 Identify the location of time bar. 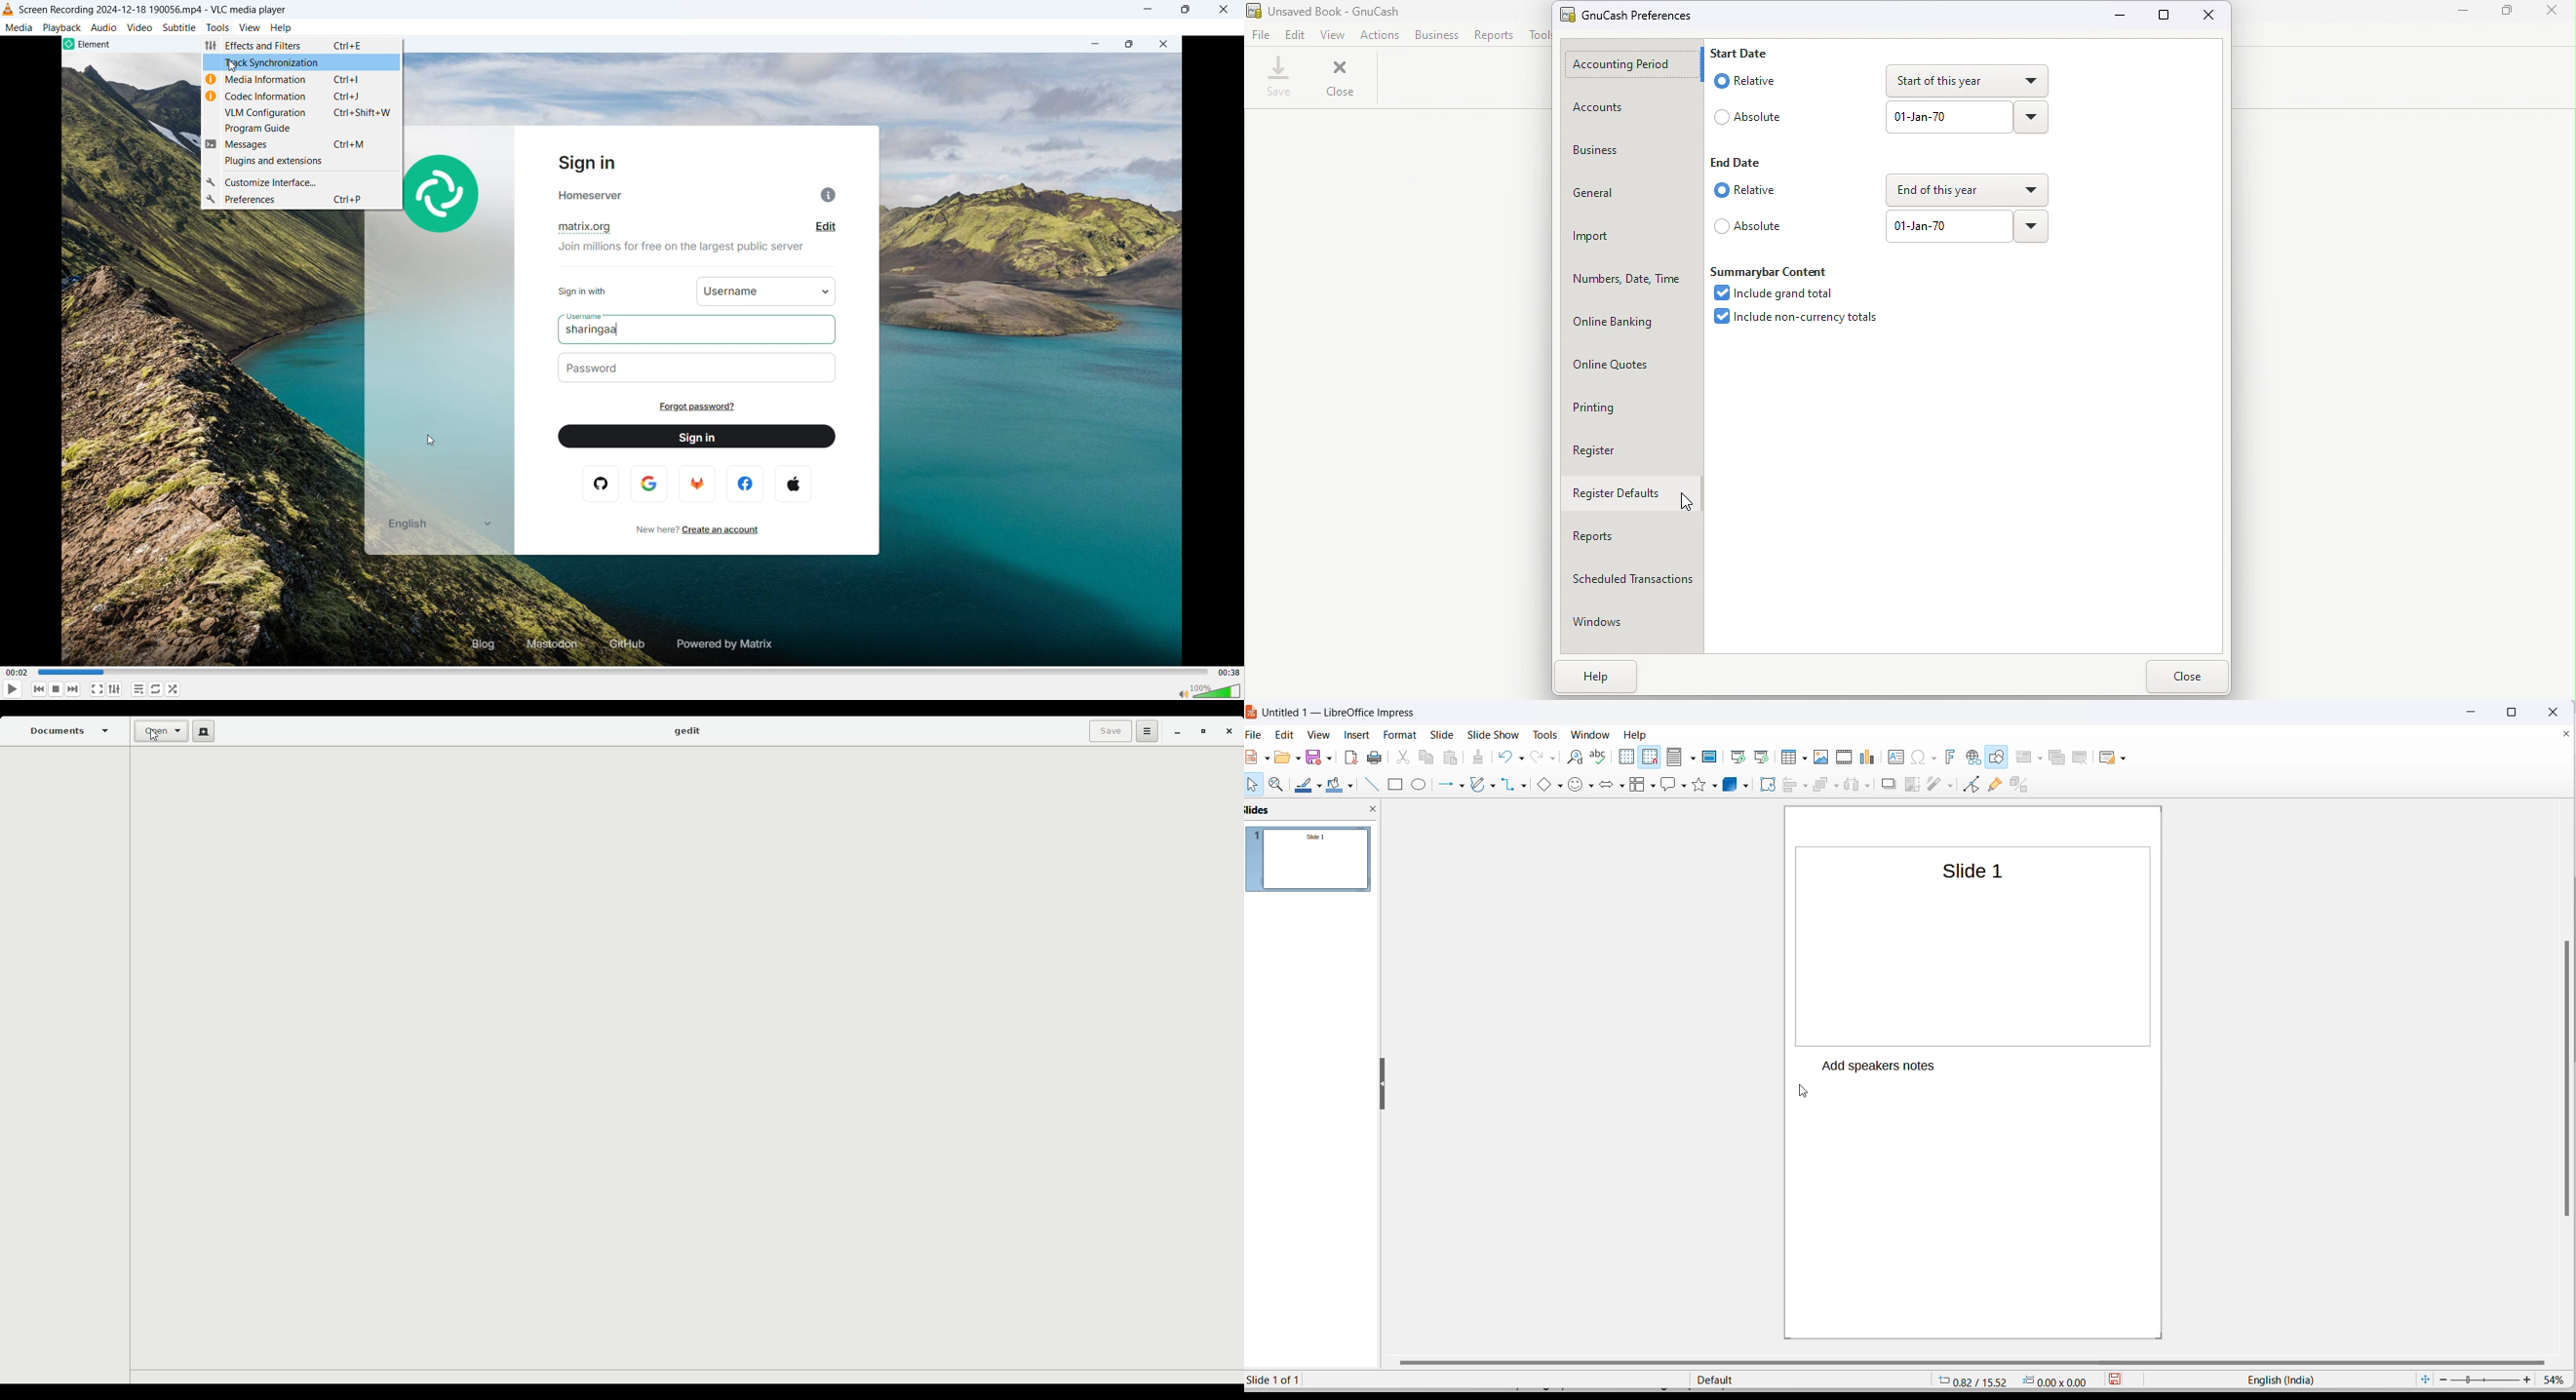
(624, 672).